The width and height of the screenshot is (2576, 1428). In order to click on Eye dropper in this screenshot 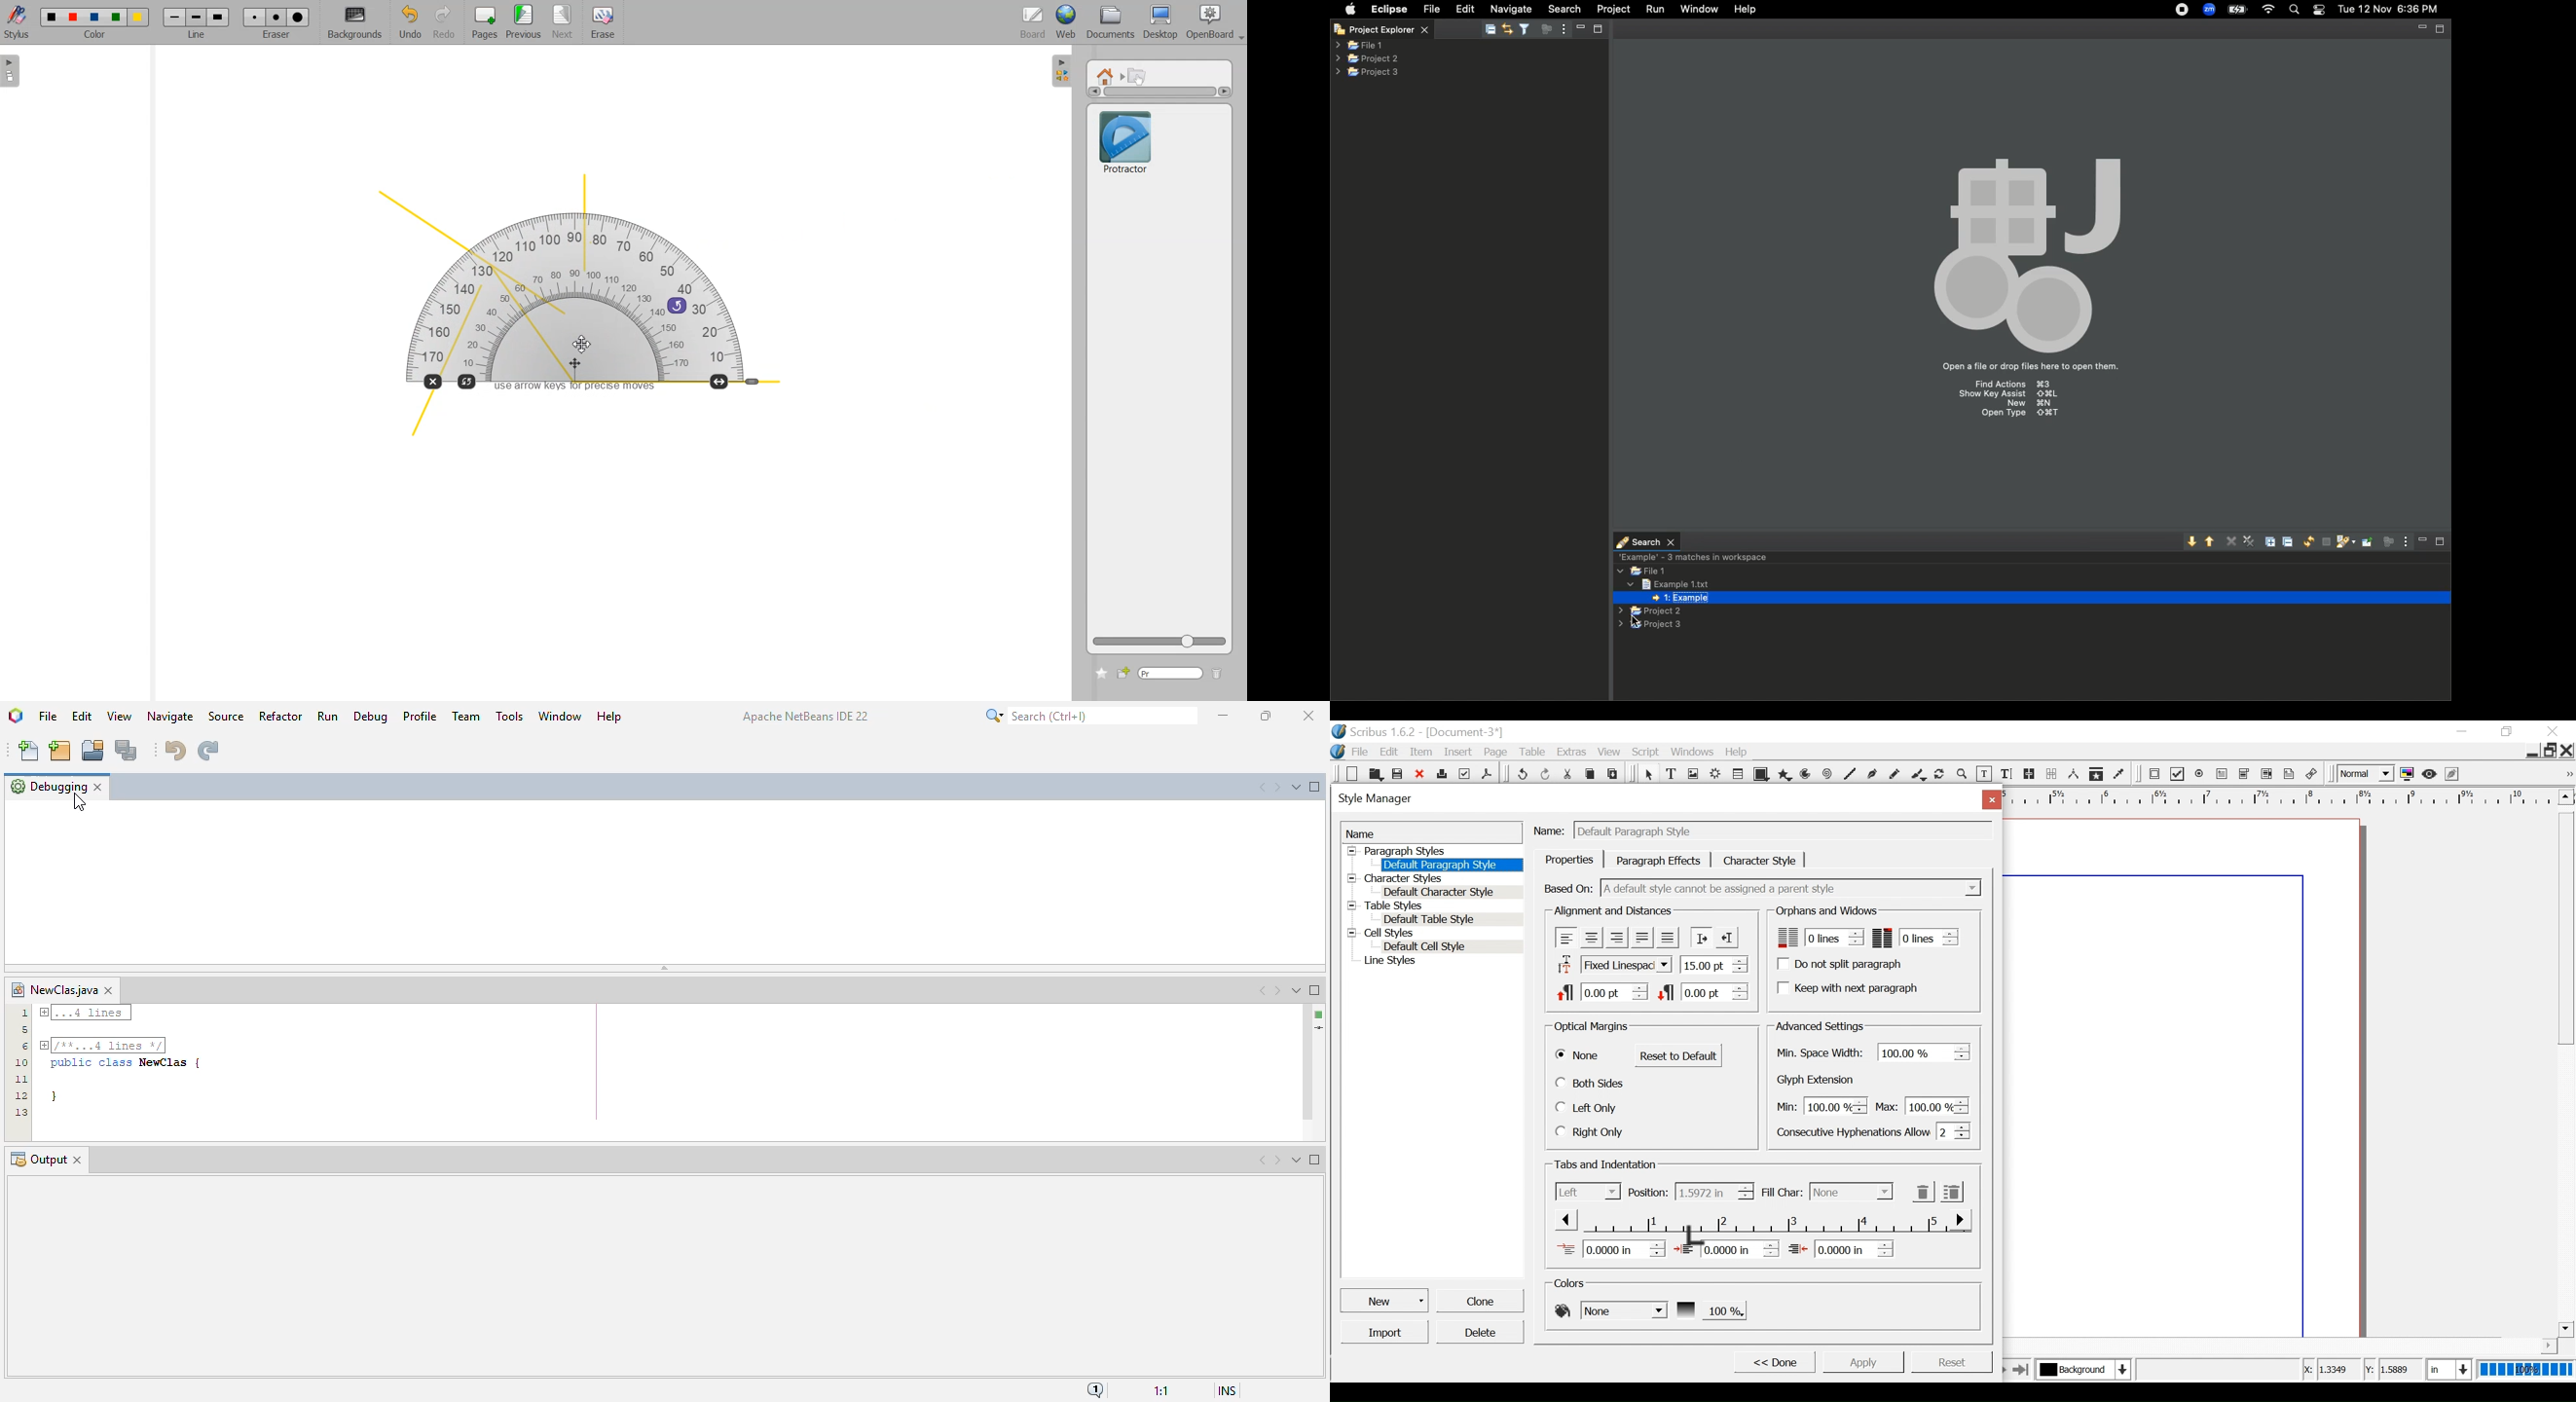, I will do `click(2120, 774)`.